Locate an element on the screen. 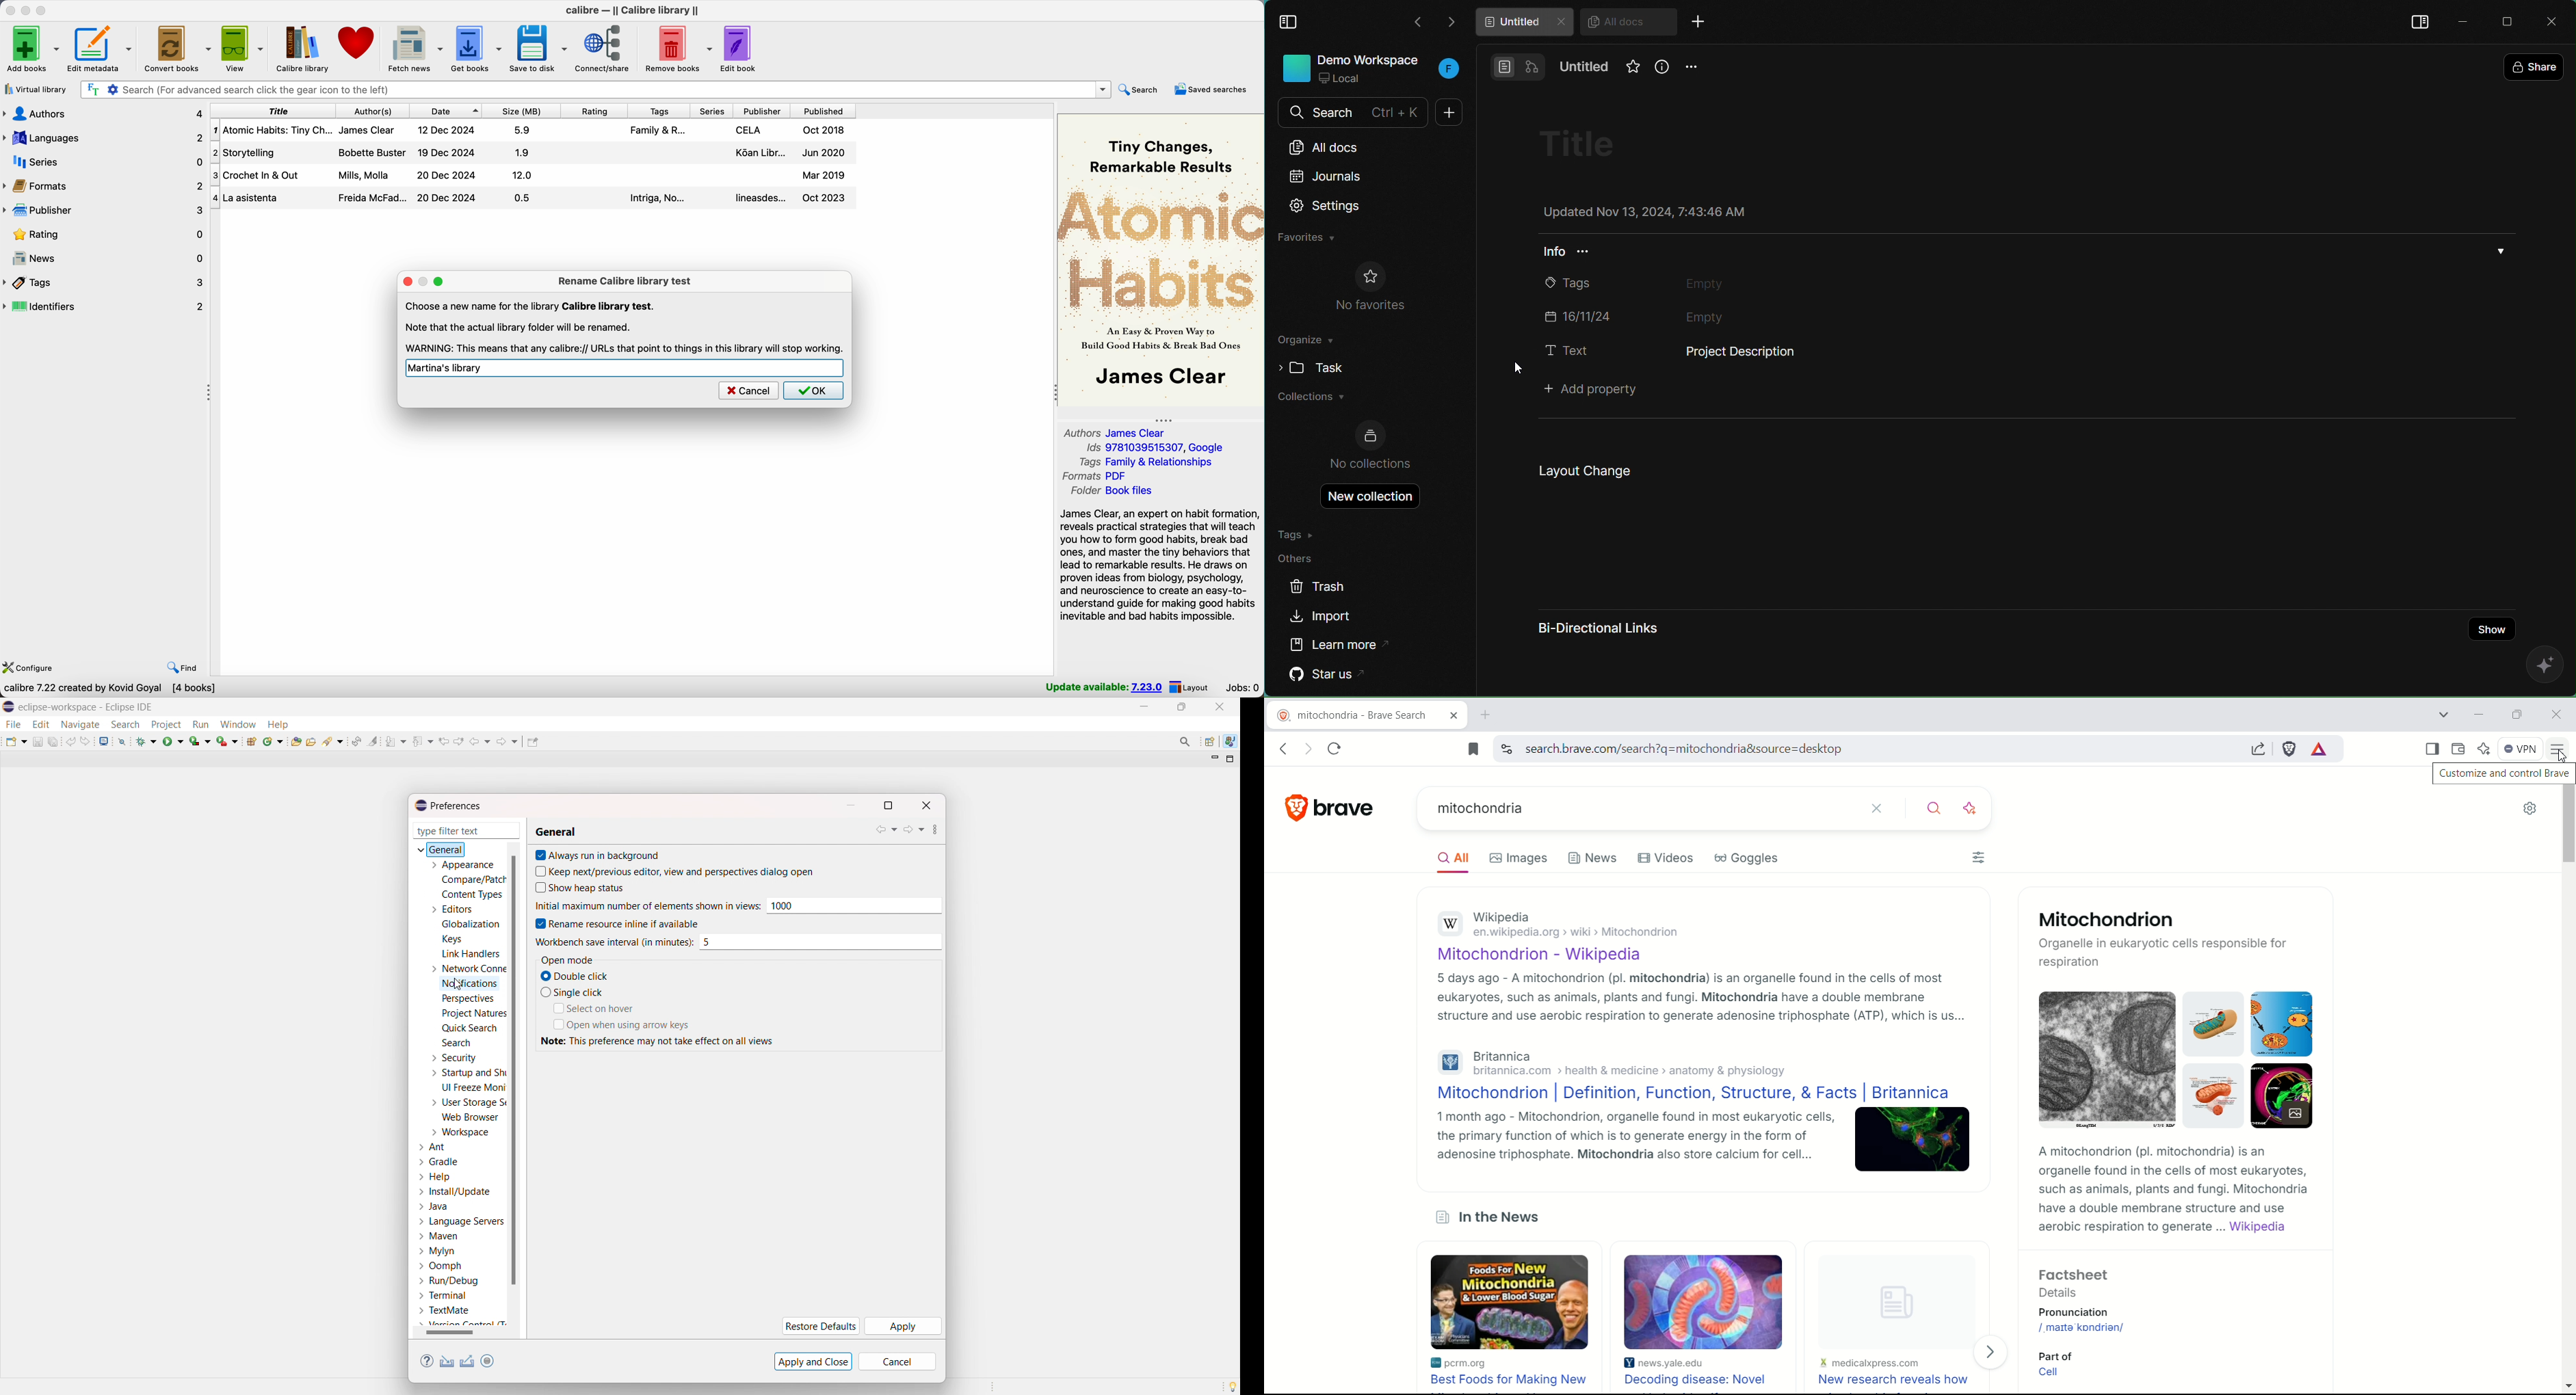 The height and width of the screenshot is (1400, 2576). < is located at coordinates (1417, 23).